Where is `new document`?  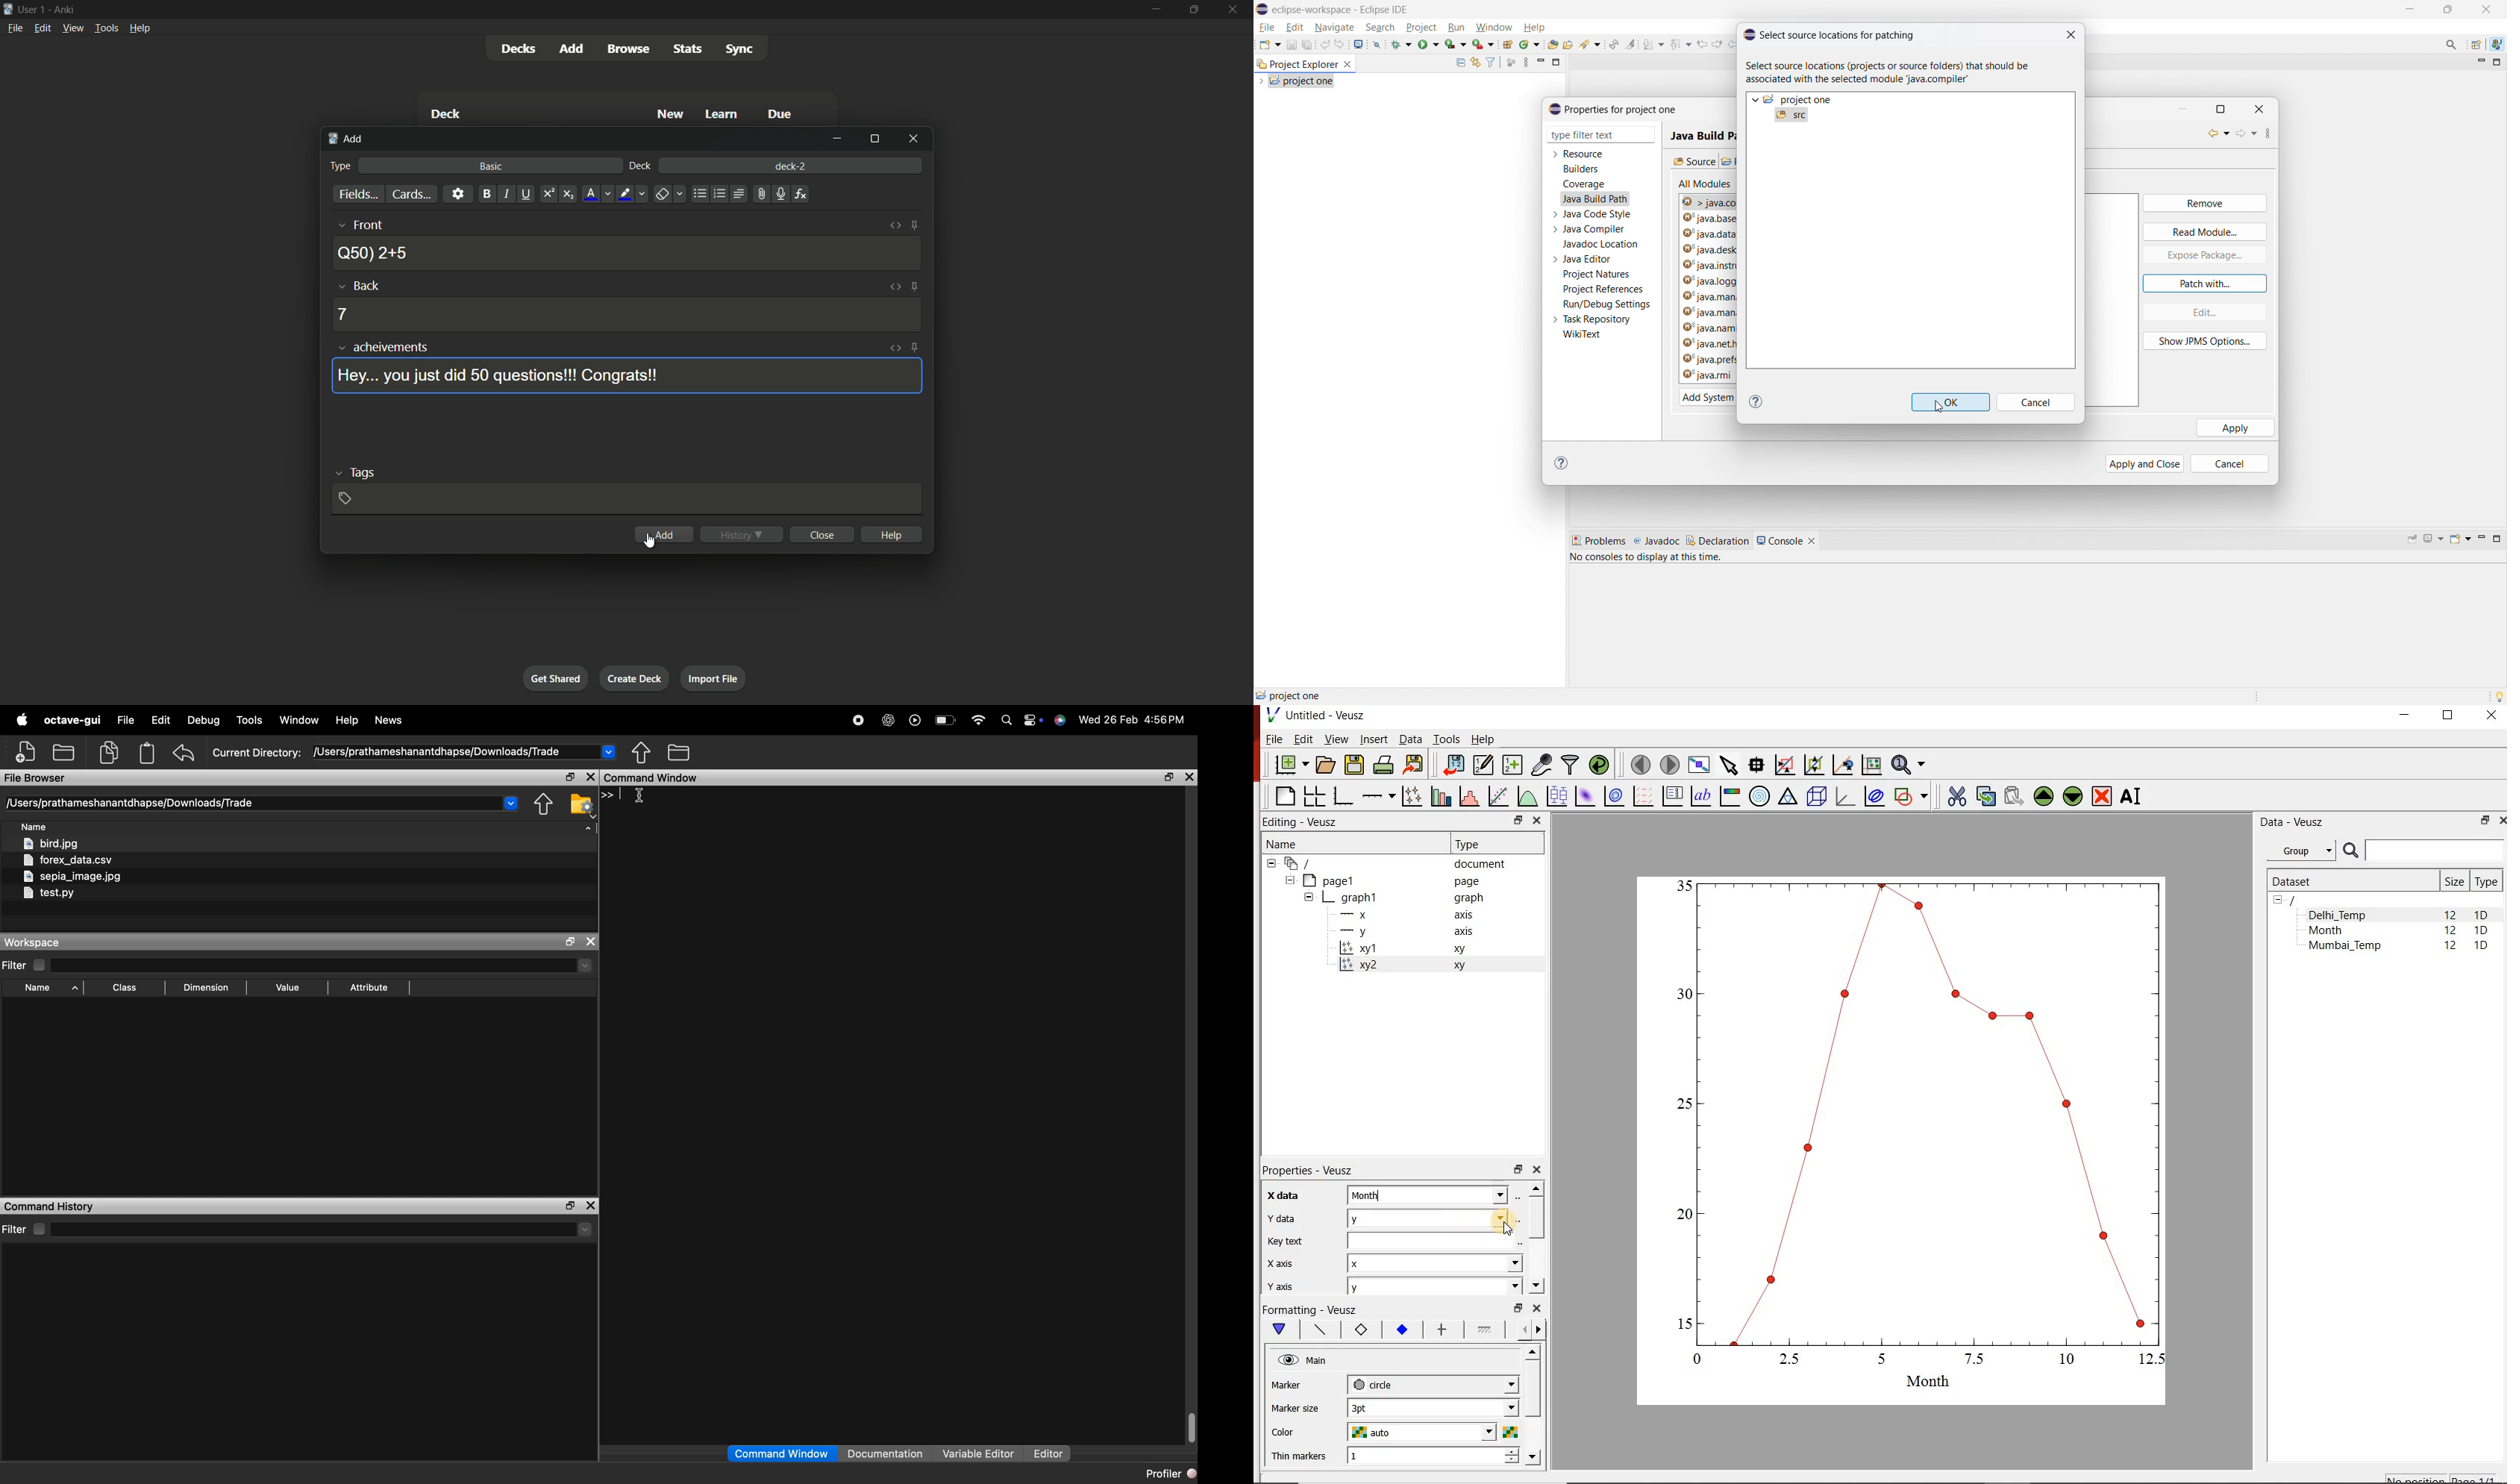 new document is located at coordinates (1290, 765).